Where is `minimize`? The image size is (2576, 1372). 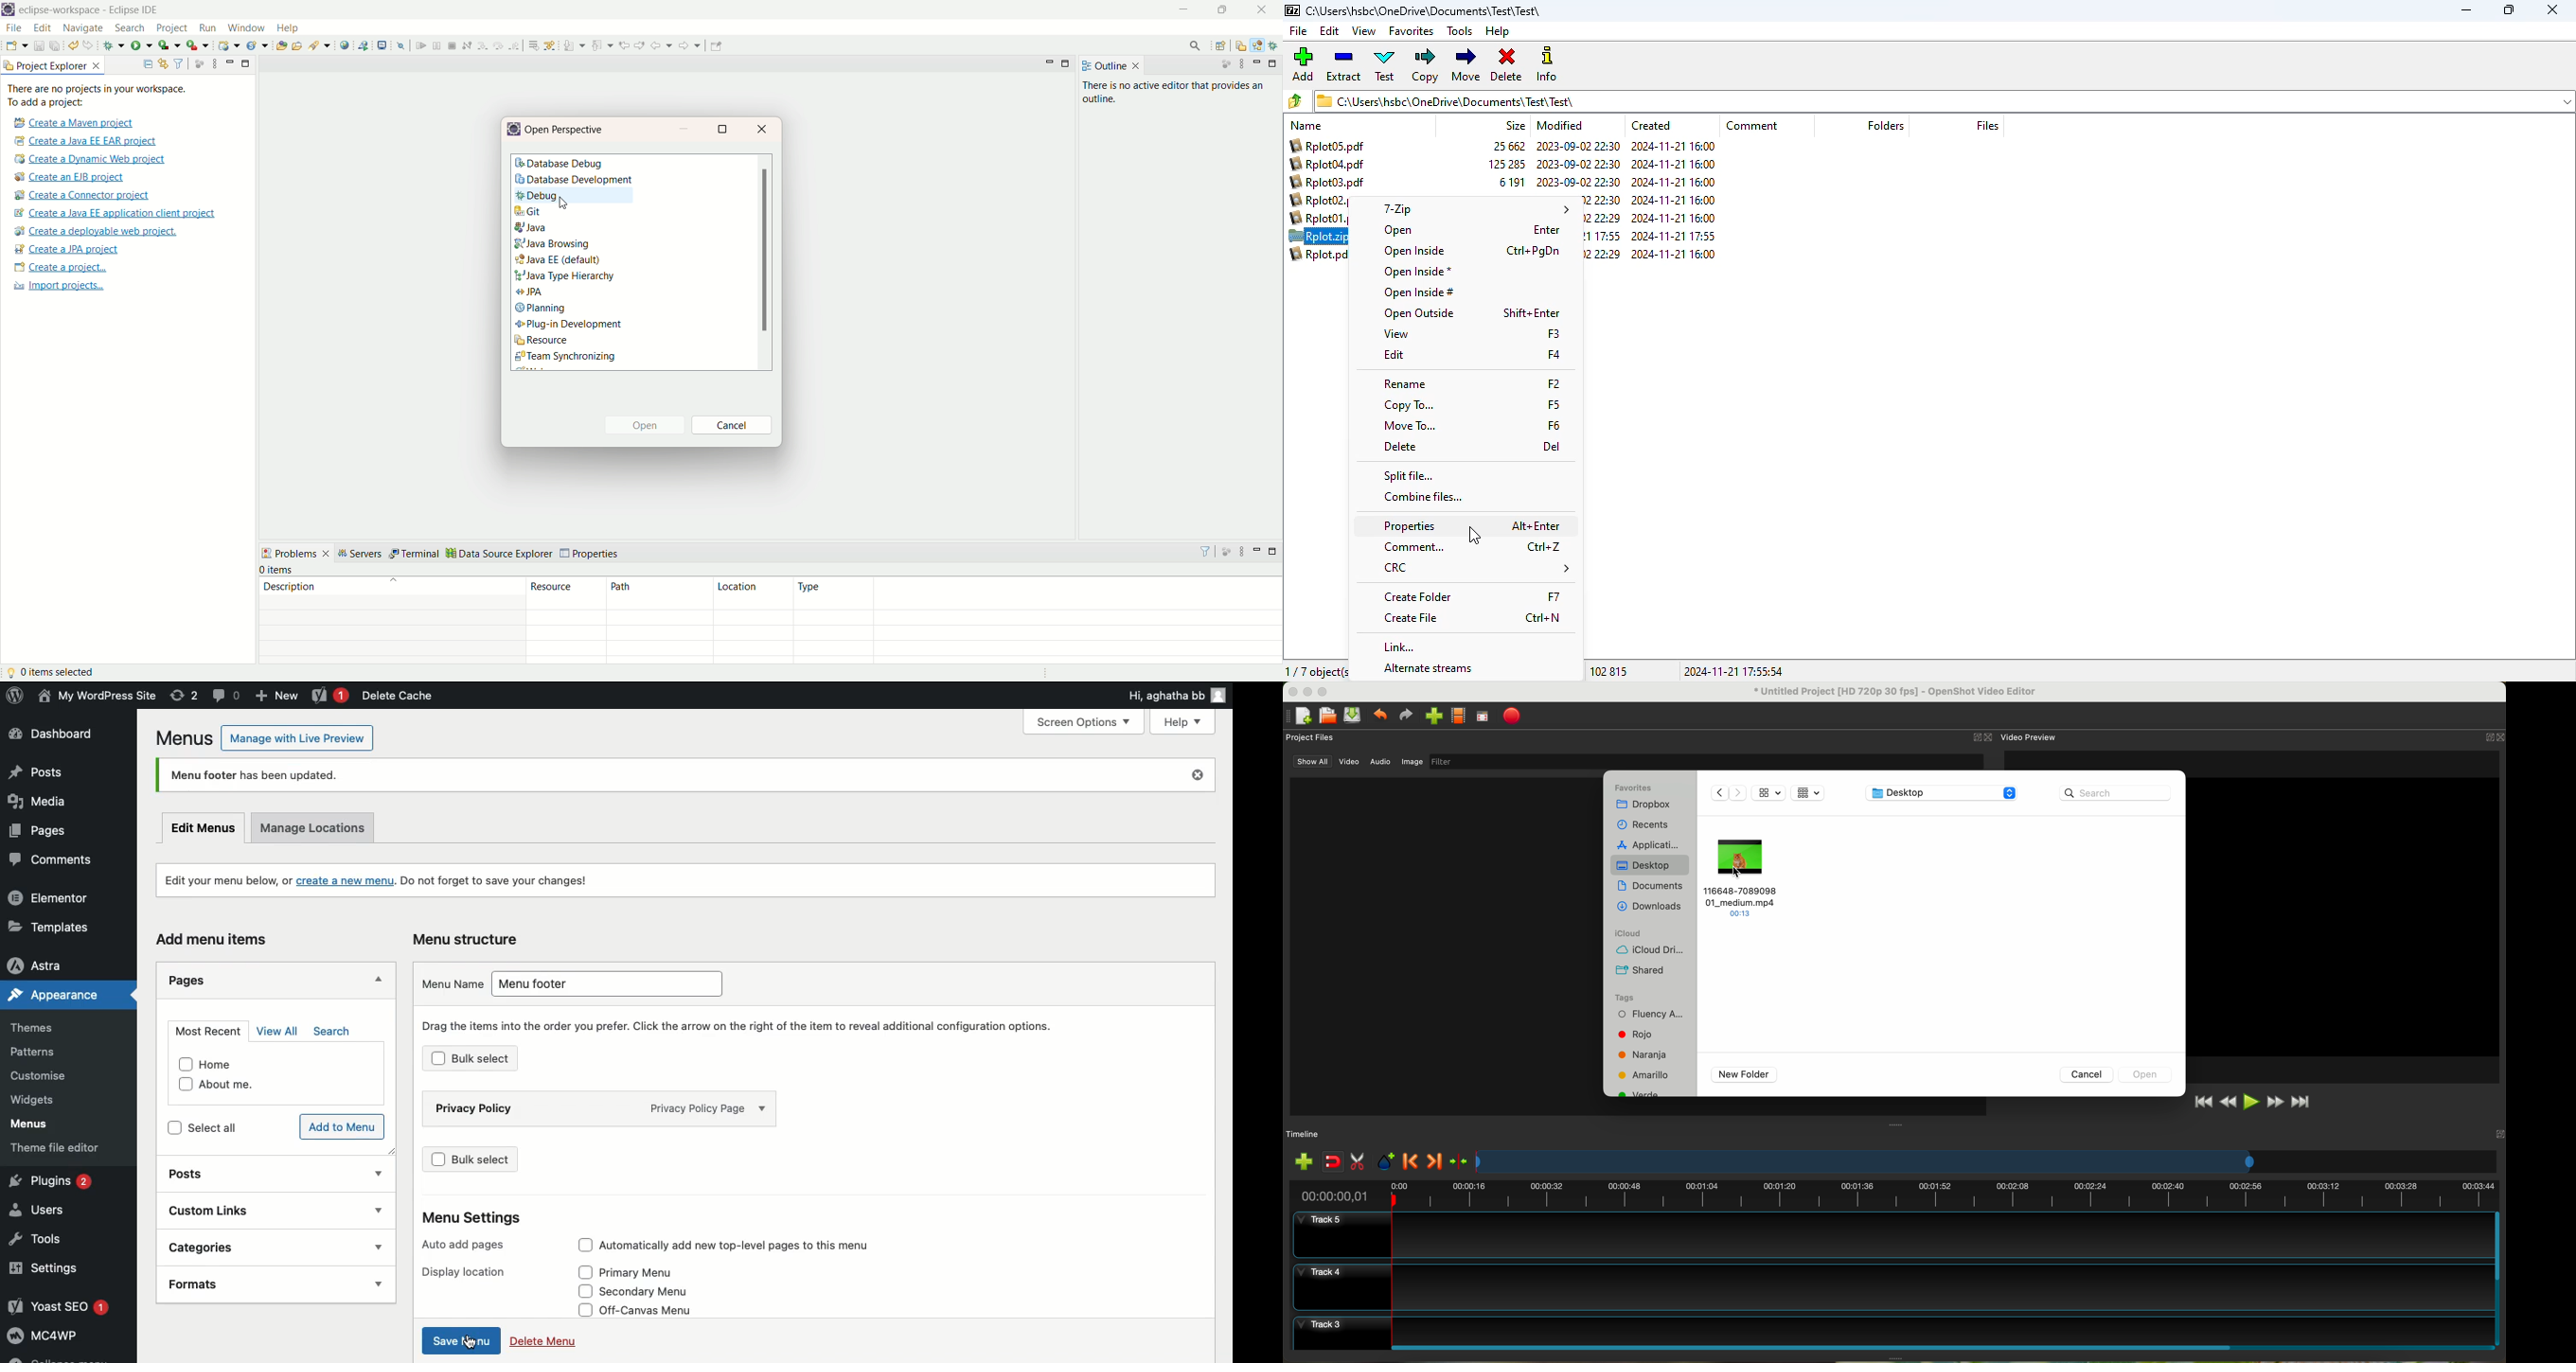
minimize is located at coordinates (1050, 62).